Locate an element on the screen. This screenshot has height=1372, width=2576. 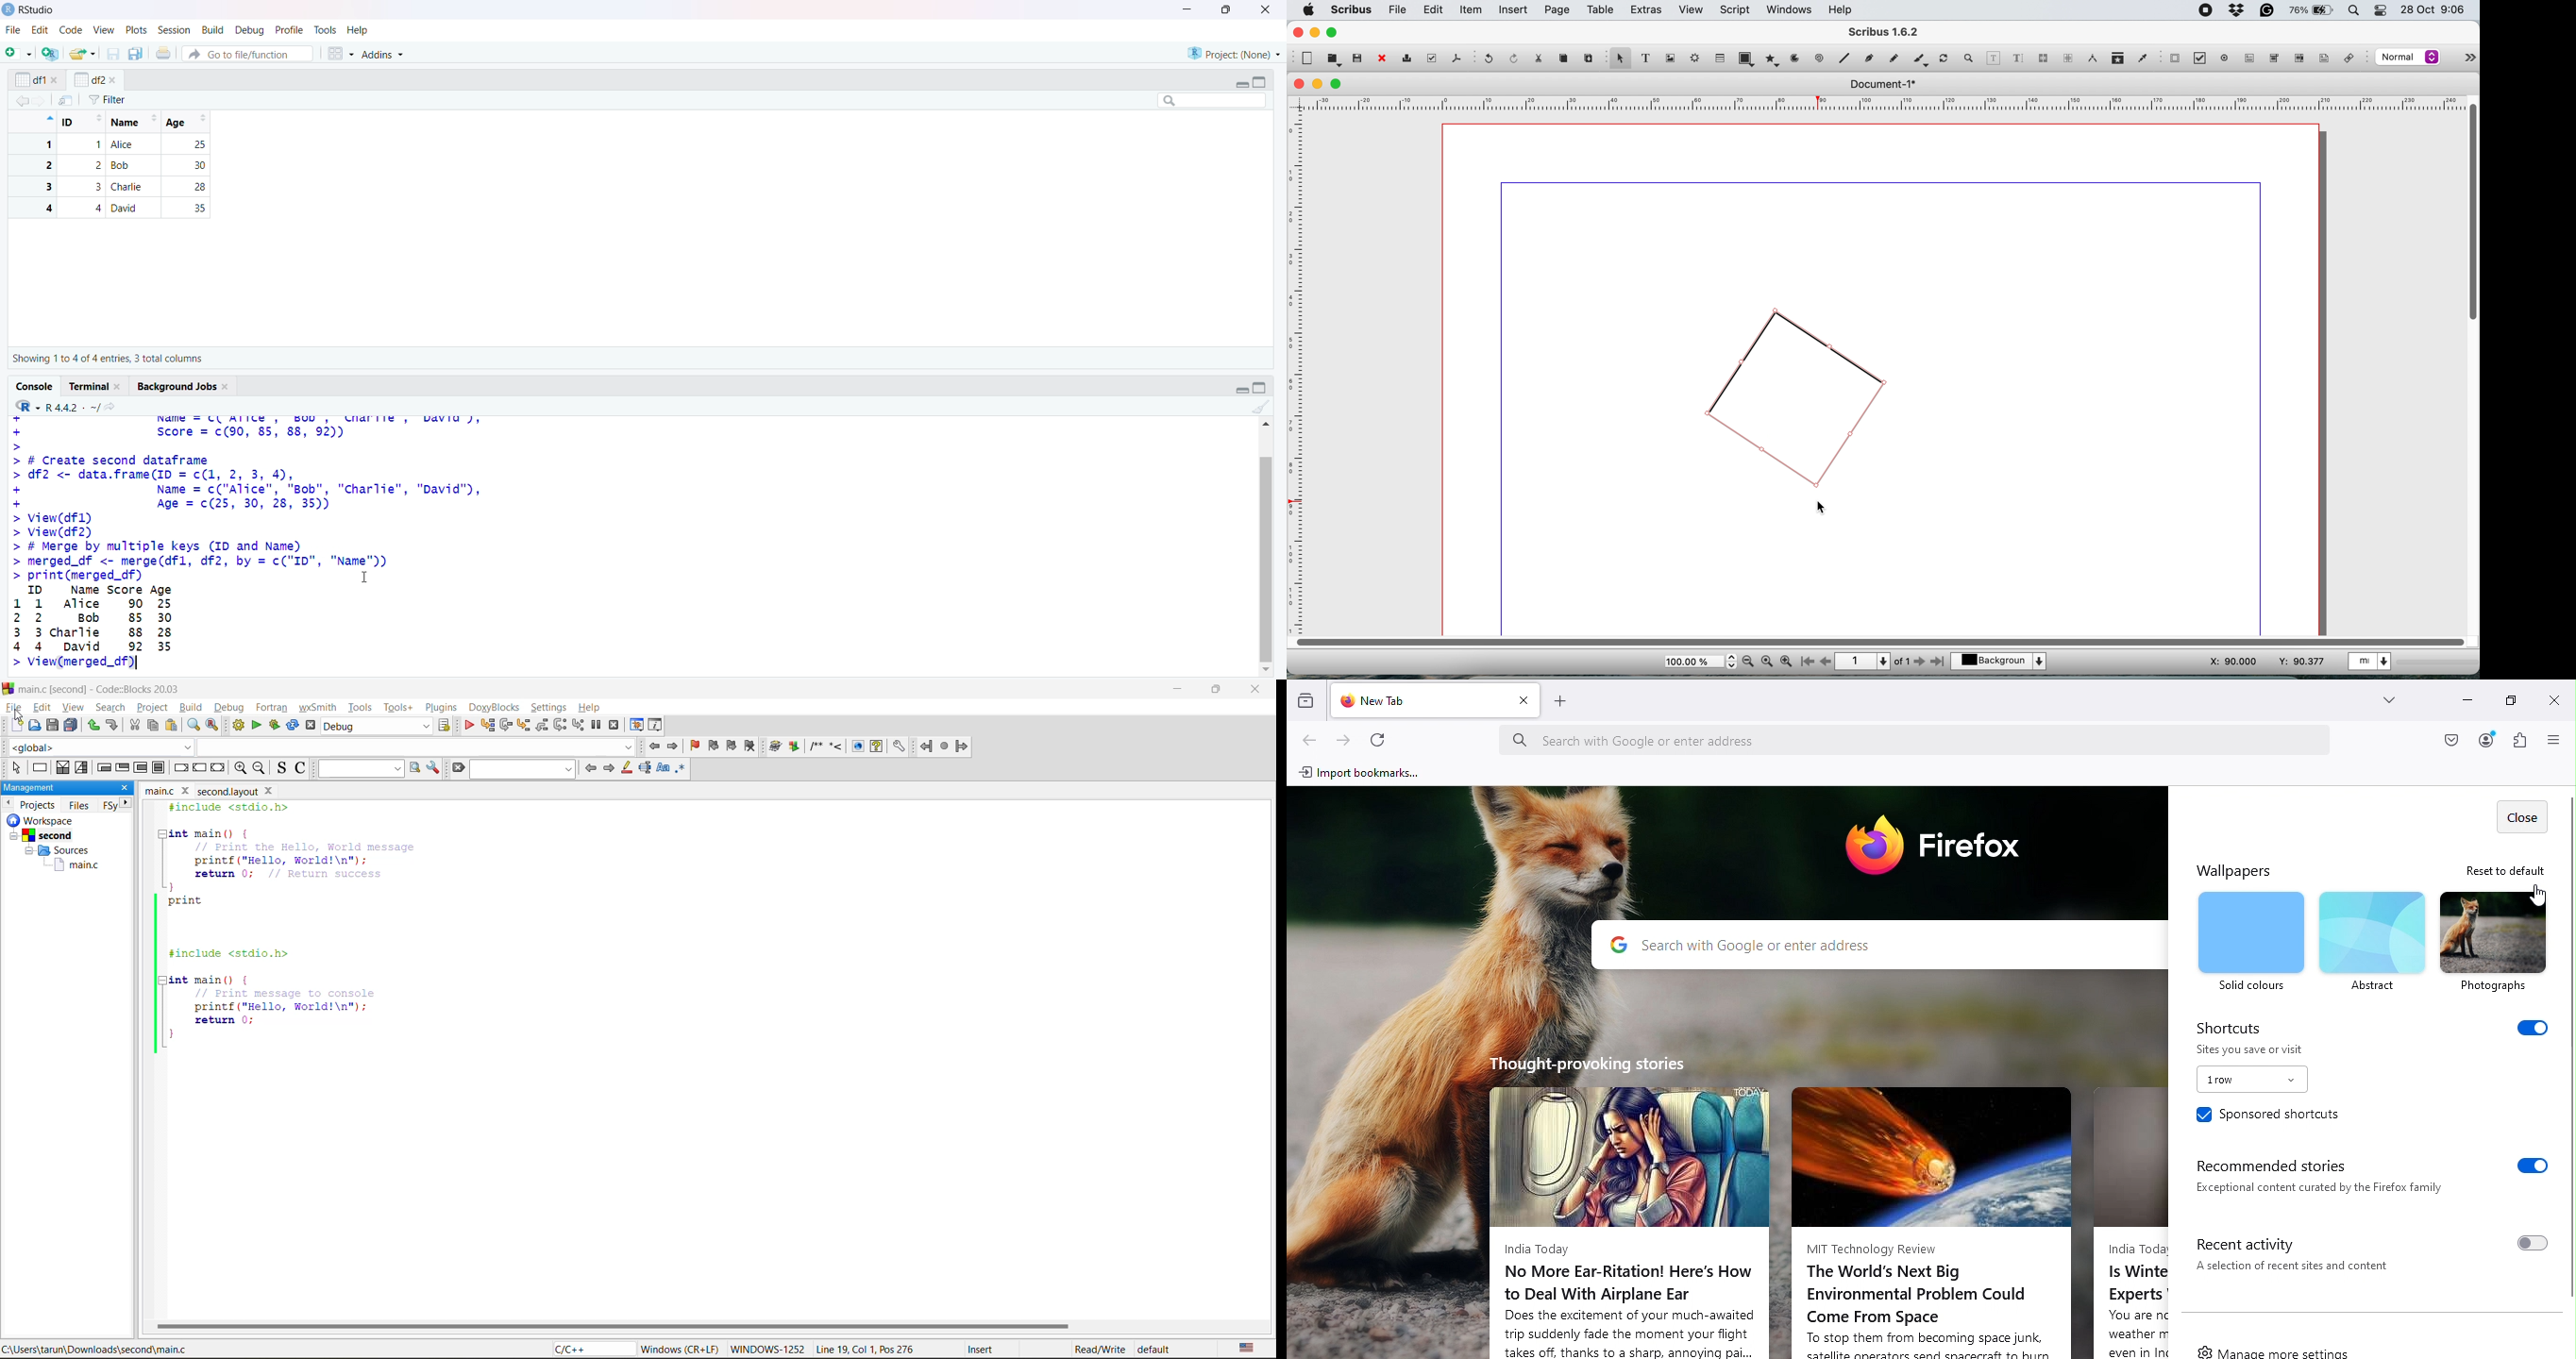
horizontal scroll bar is located at coordinates (613, 1326).